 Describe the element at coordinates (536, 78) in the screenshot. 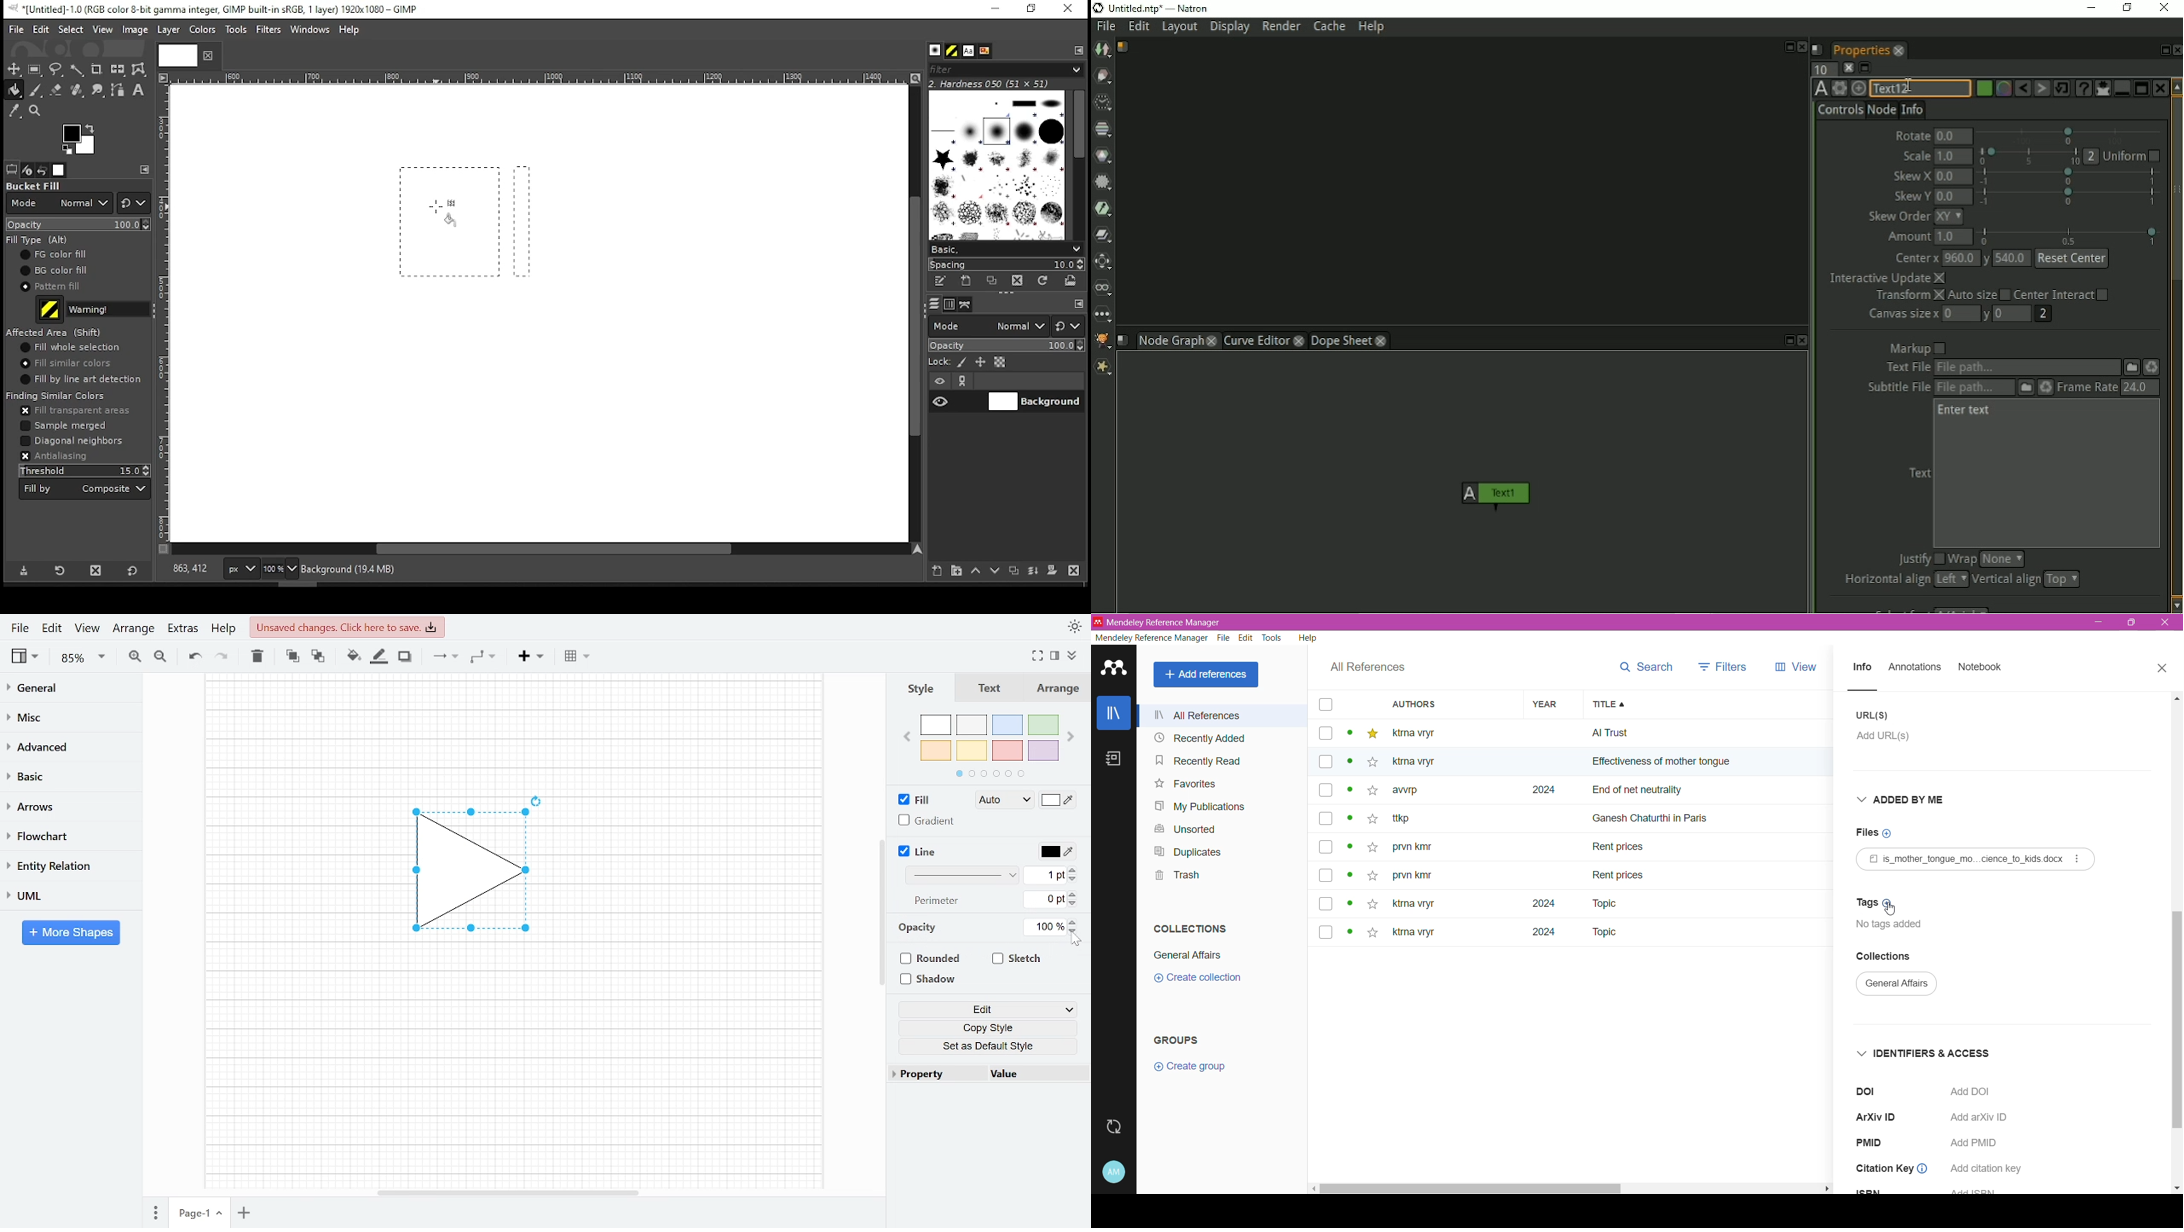

I see `` at that location.